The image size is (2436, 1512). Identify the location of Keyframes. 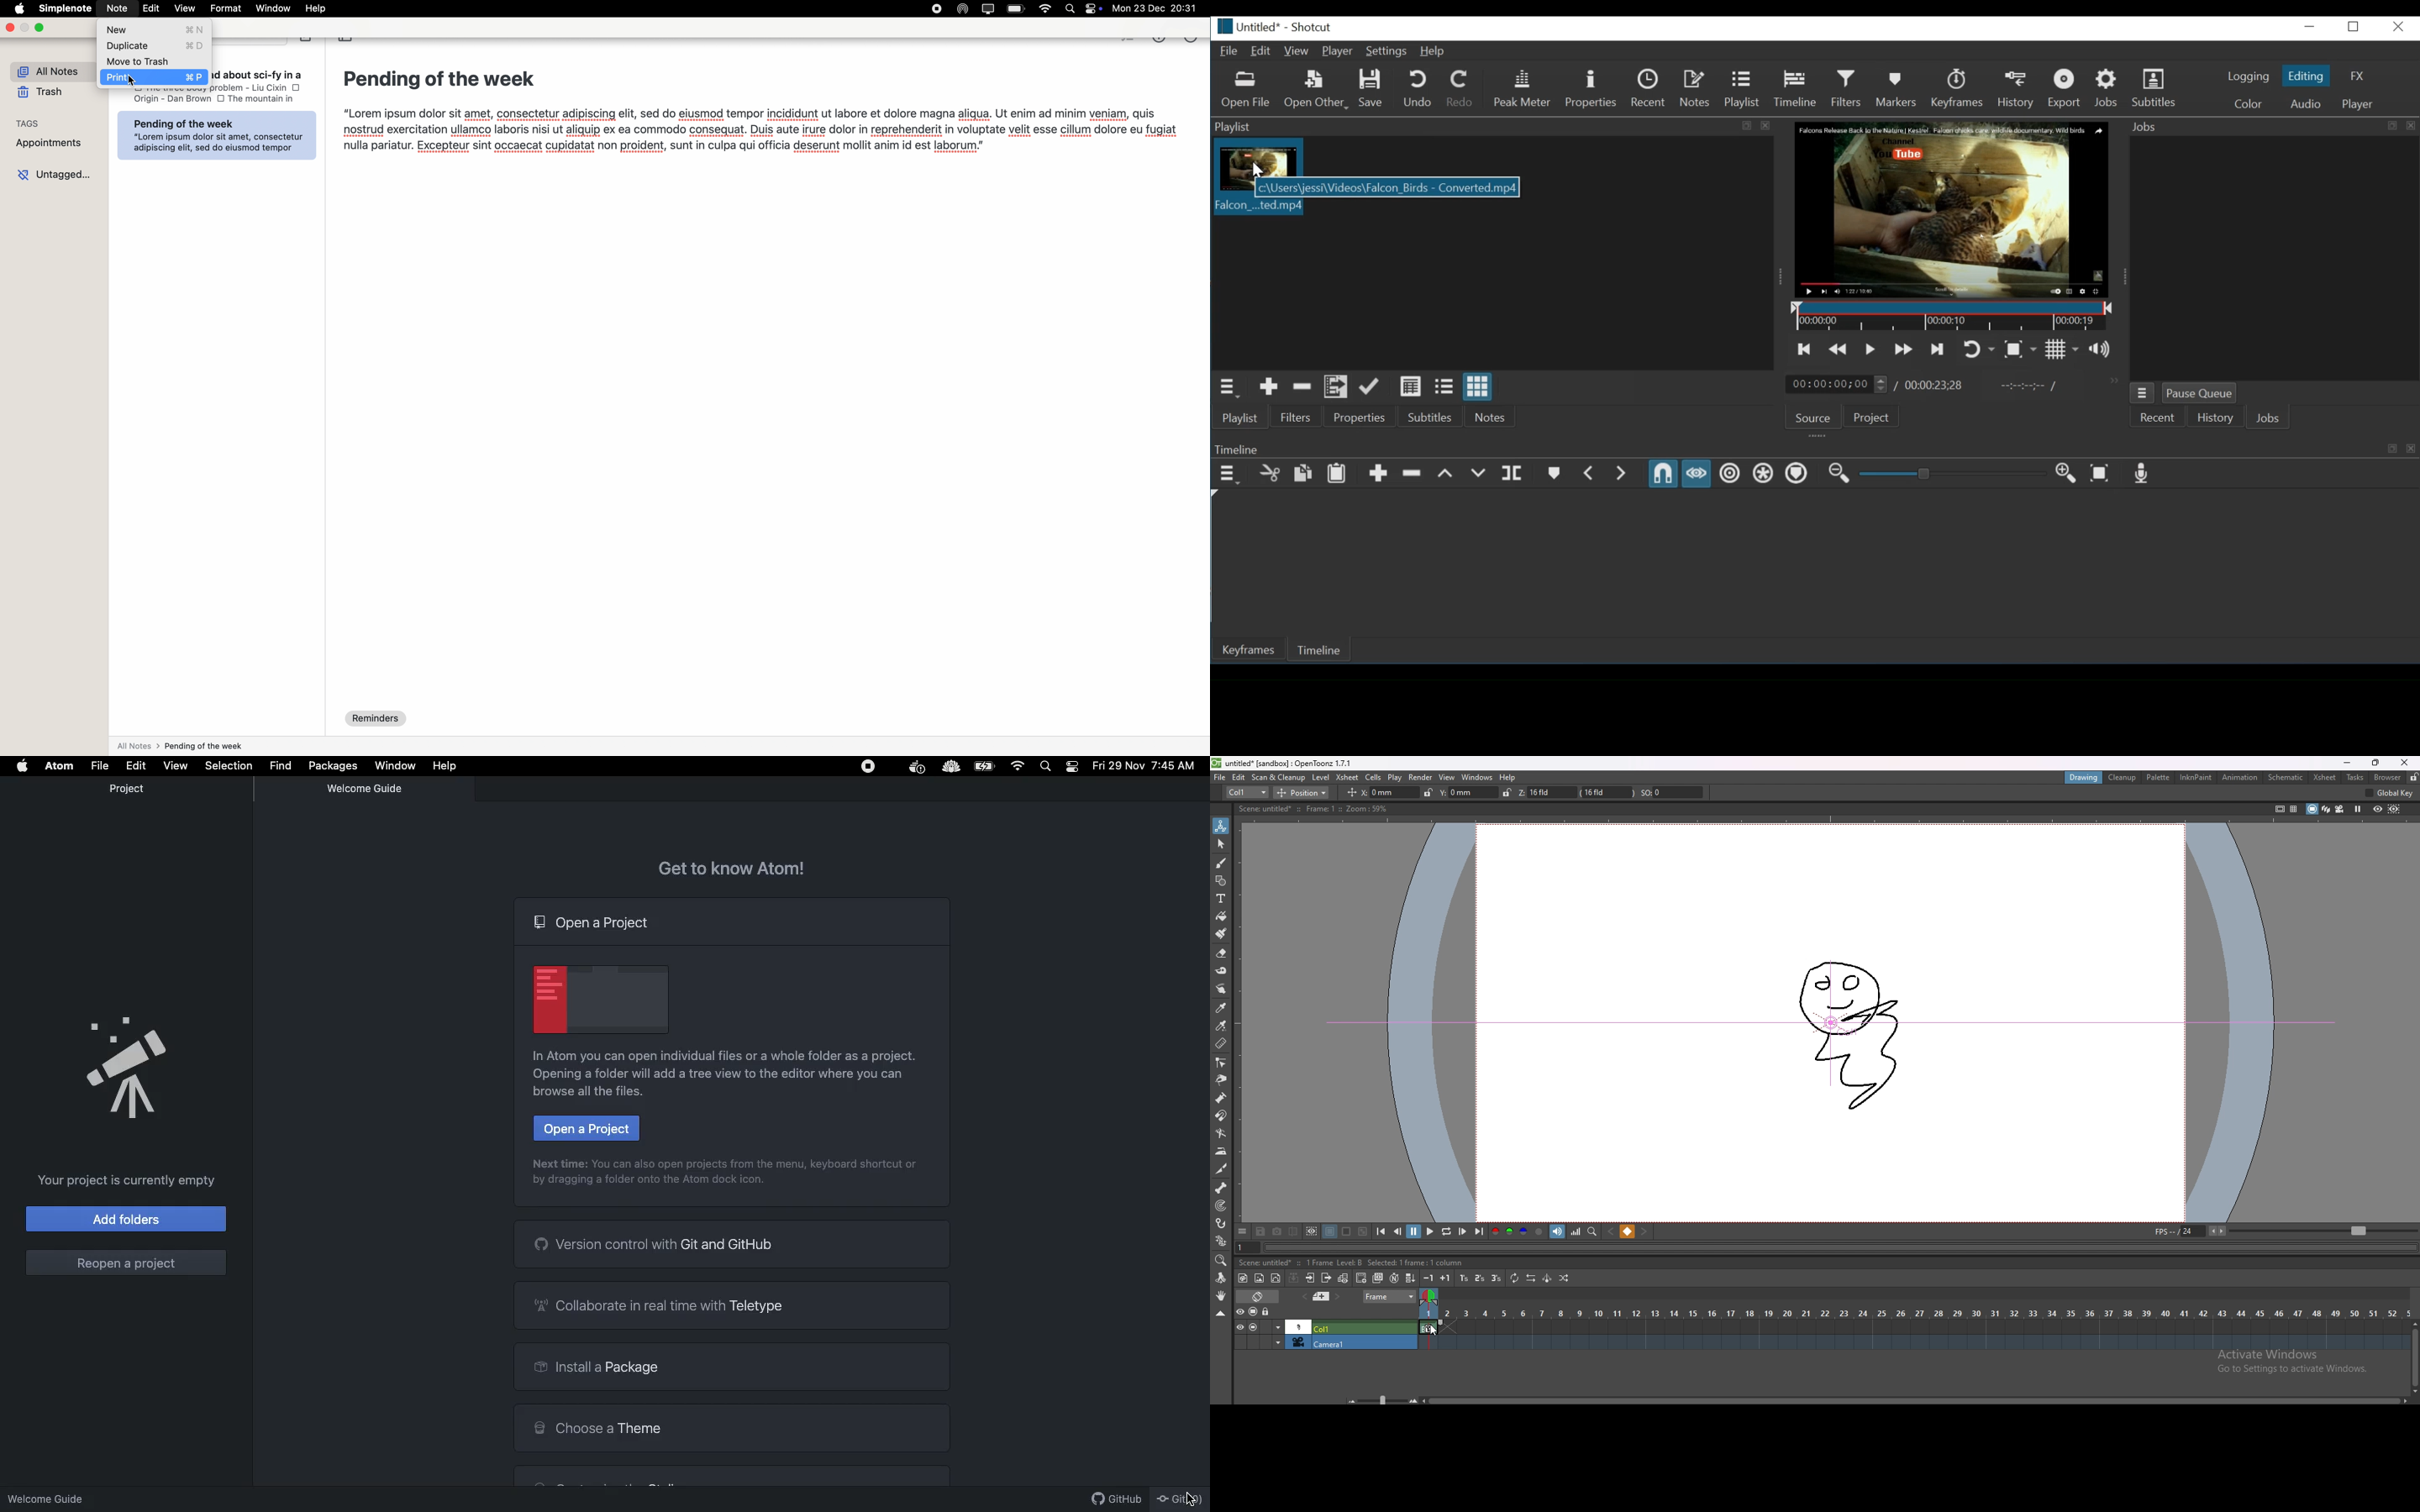
(1961, 88).